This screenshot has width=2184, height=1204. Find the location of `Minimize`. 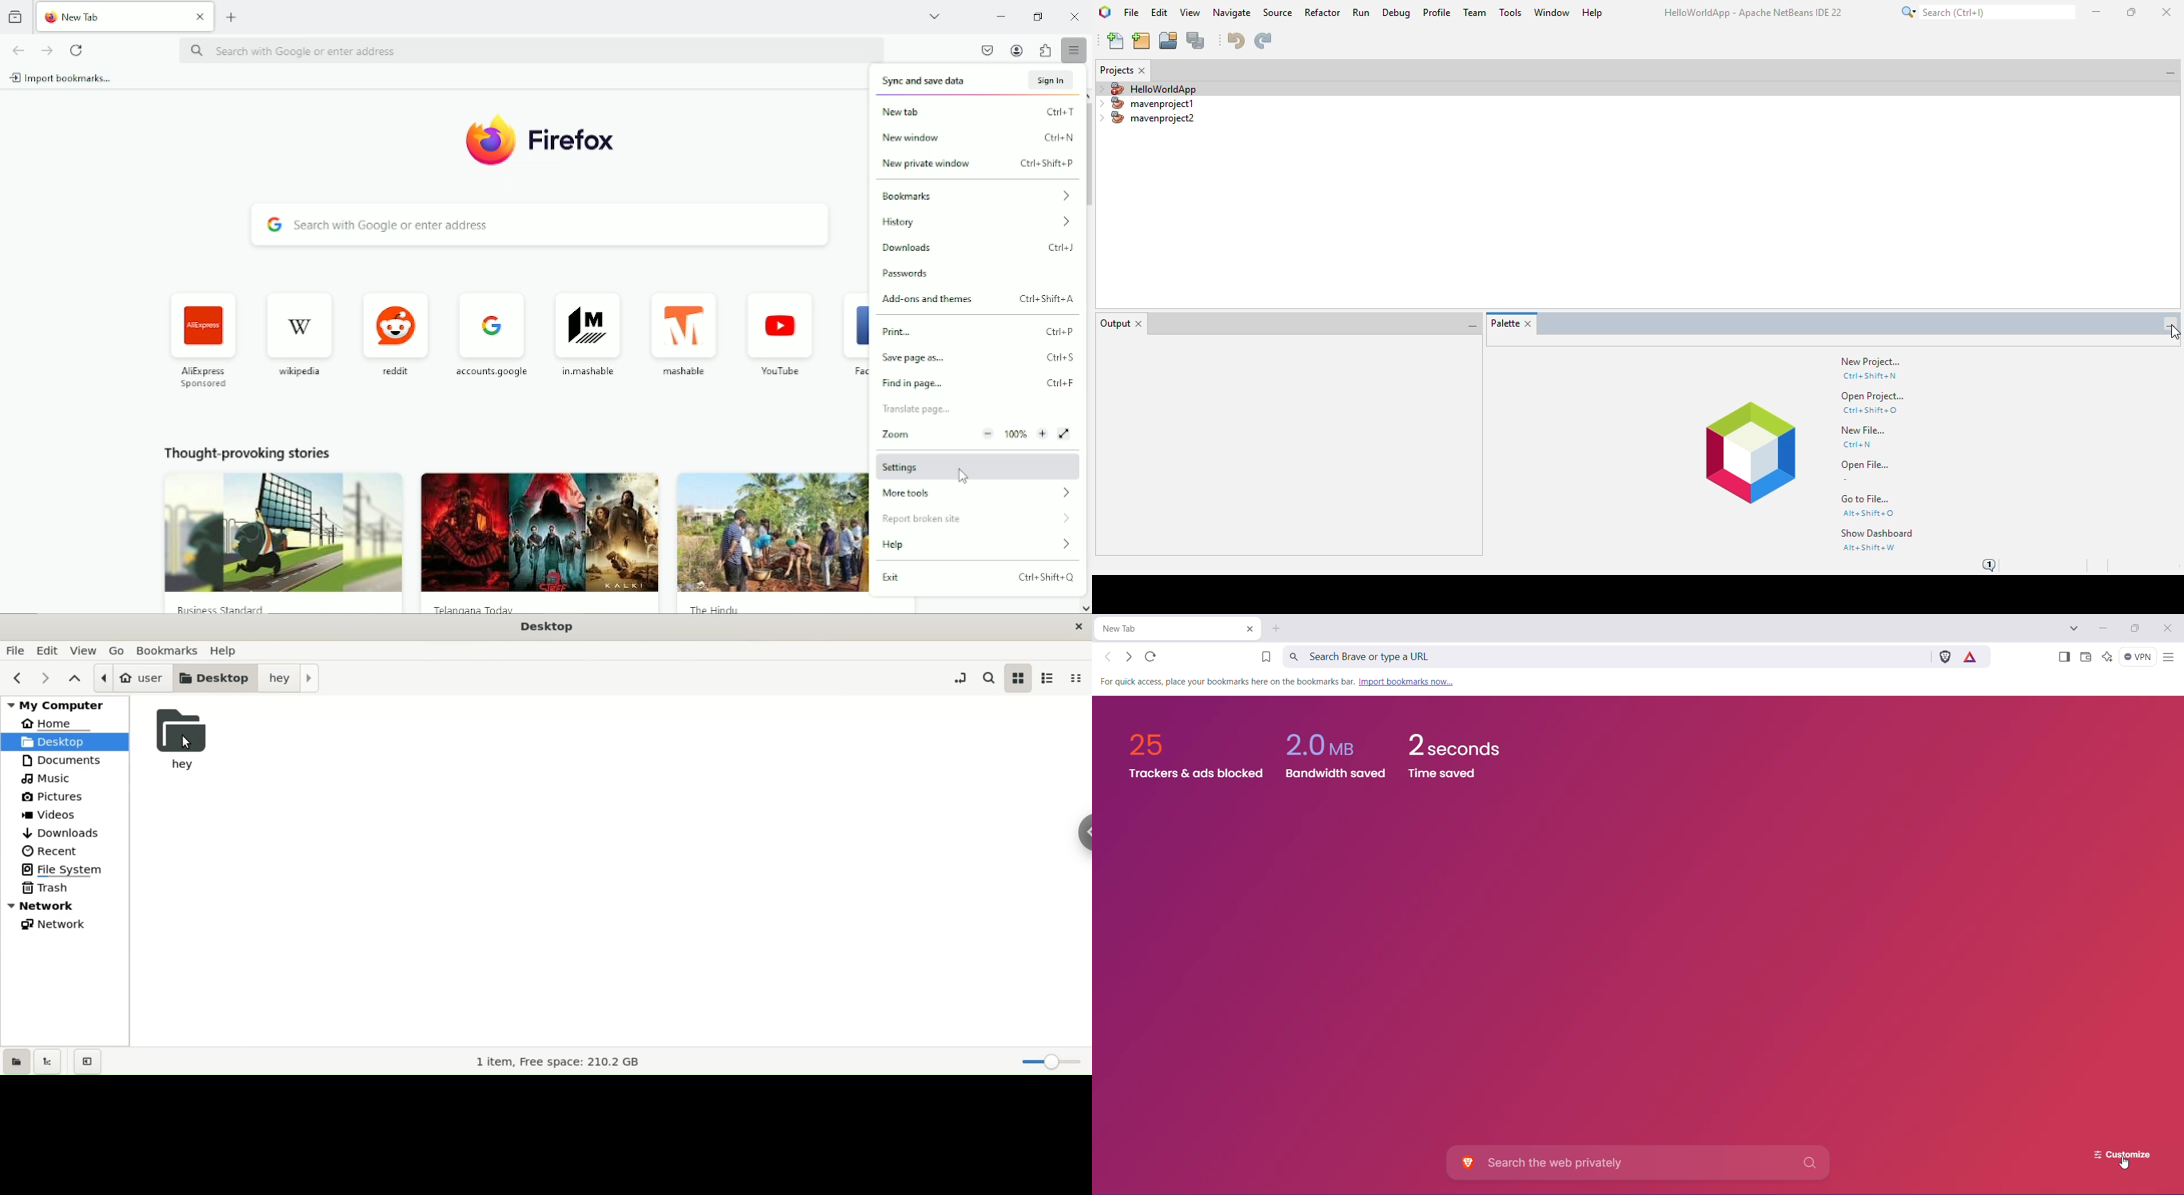

Minimize is located at coordinates (2102, 628).